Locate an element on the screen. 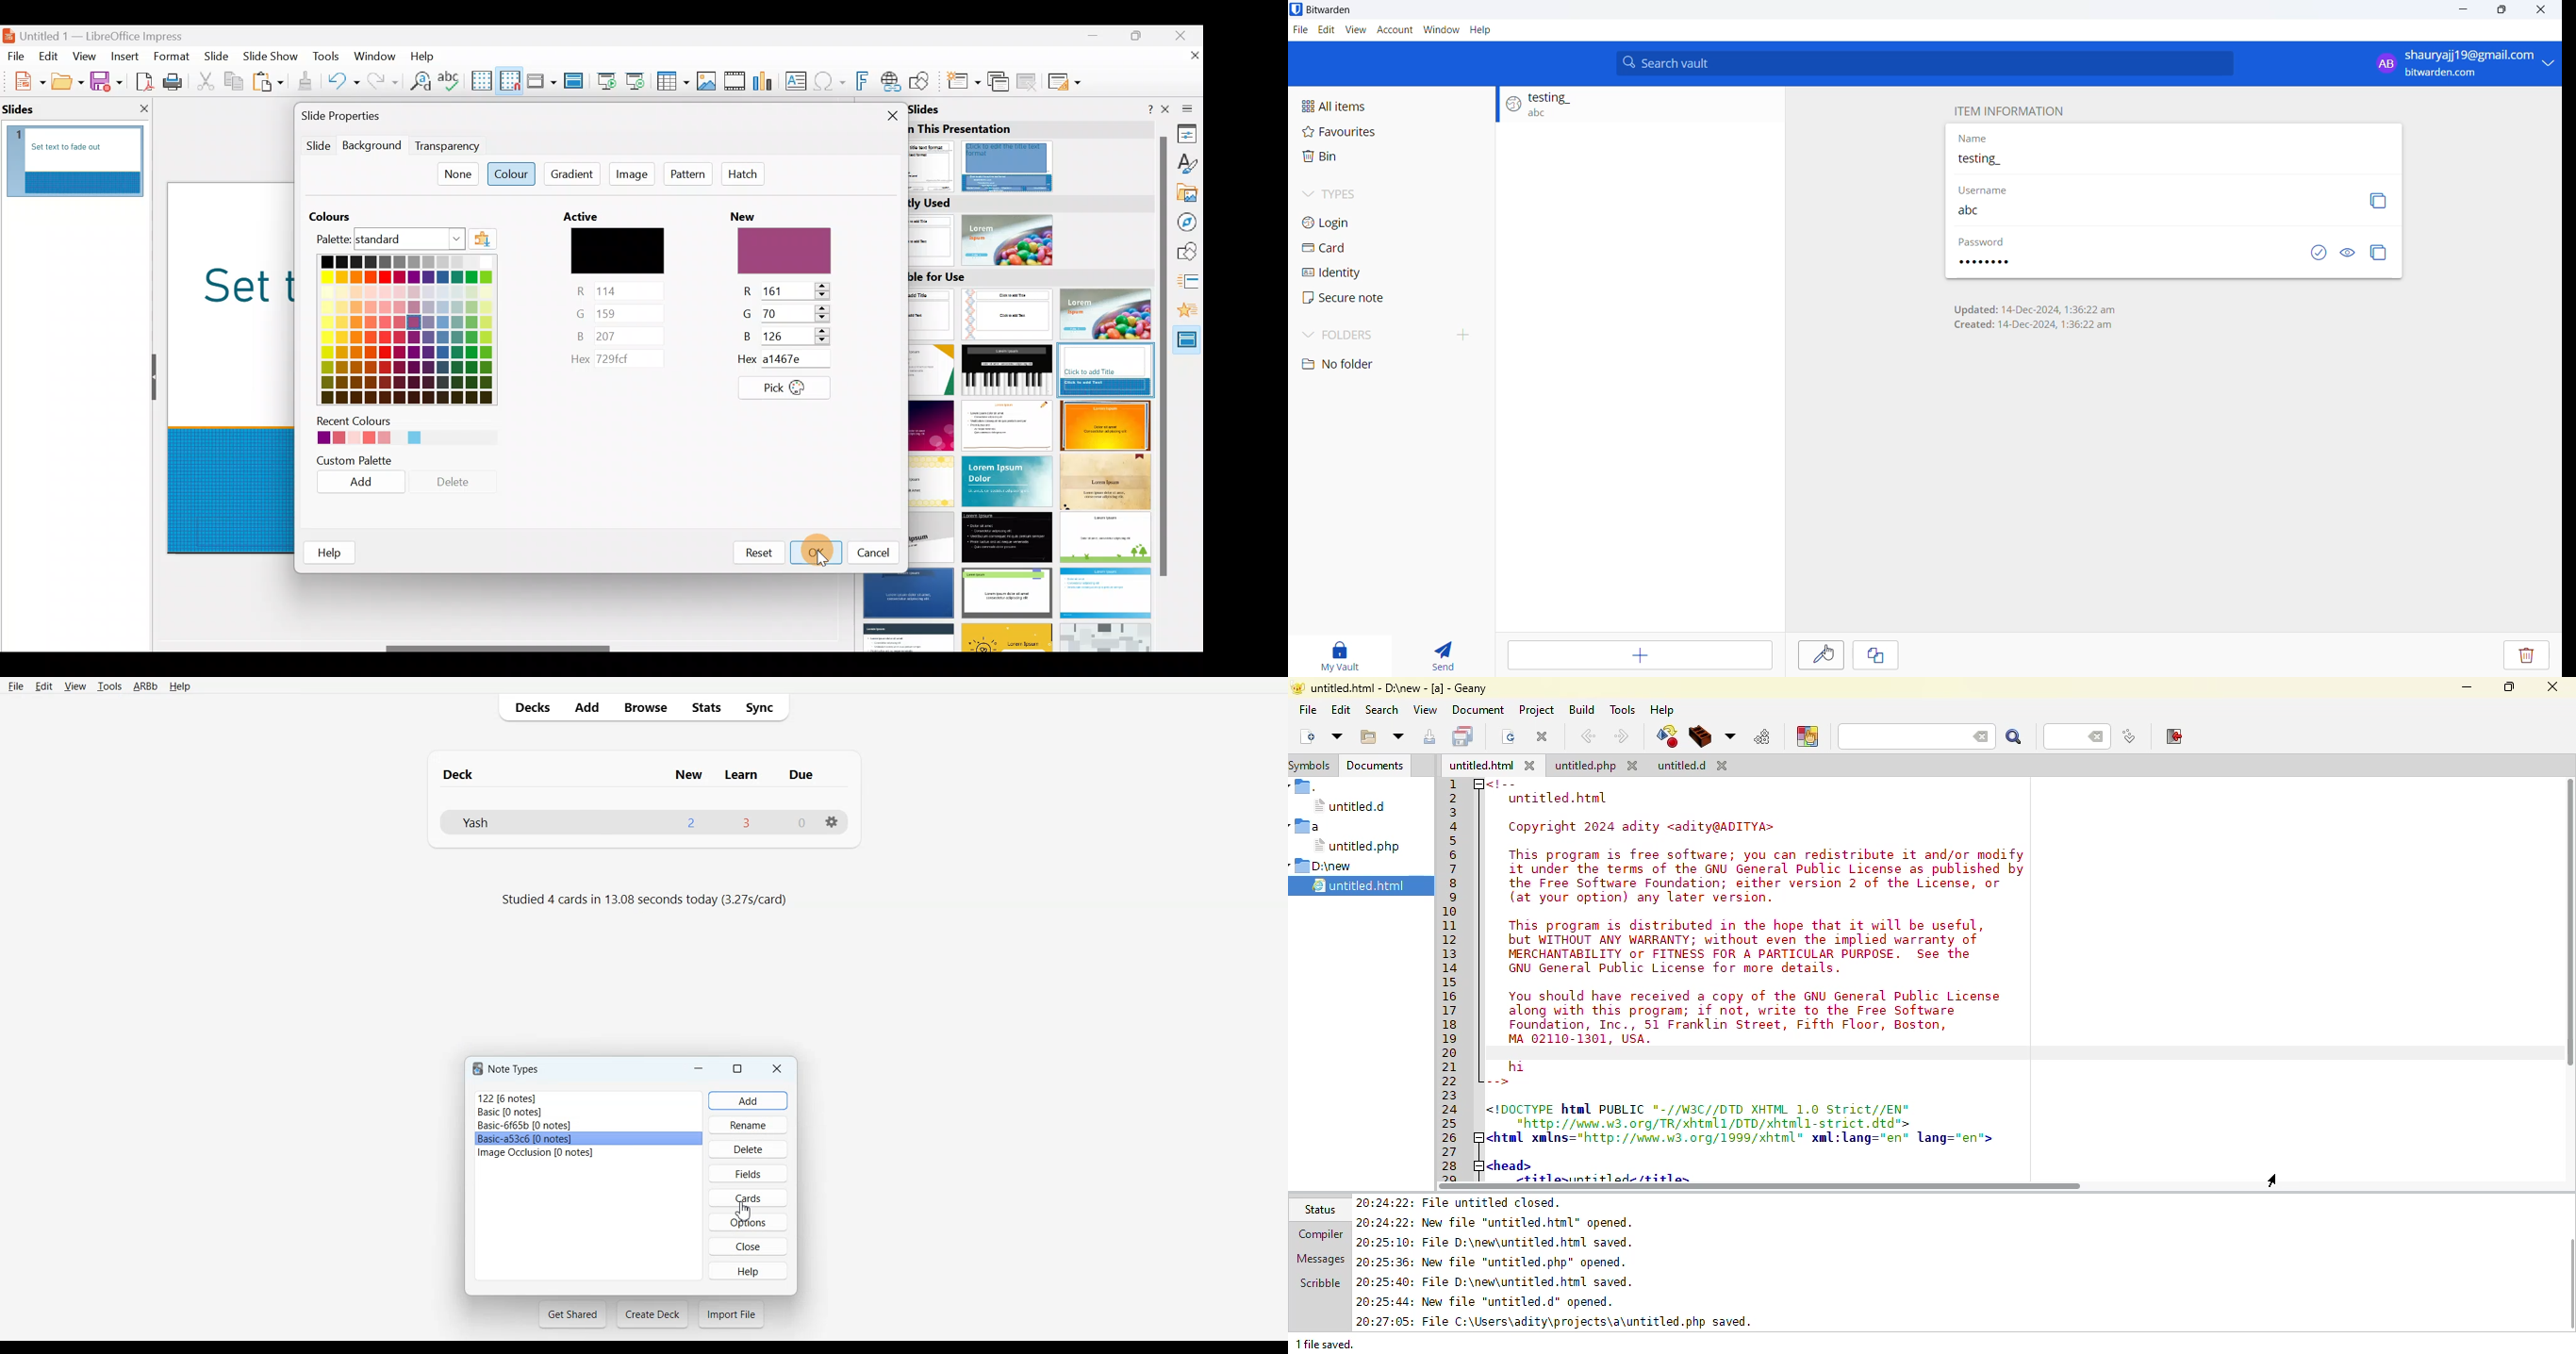 The image size is (2576, 1372). Snap to grid is located at coordinates (508, 80).